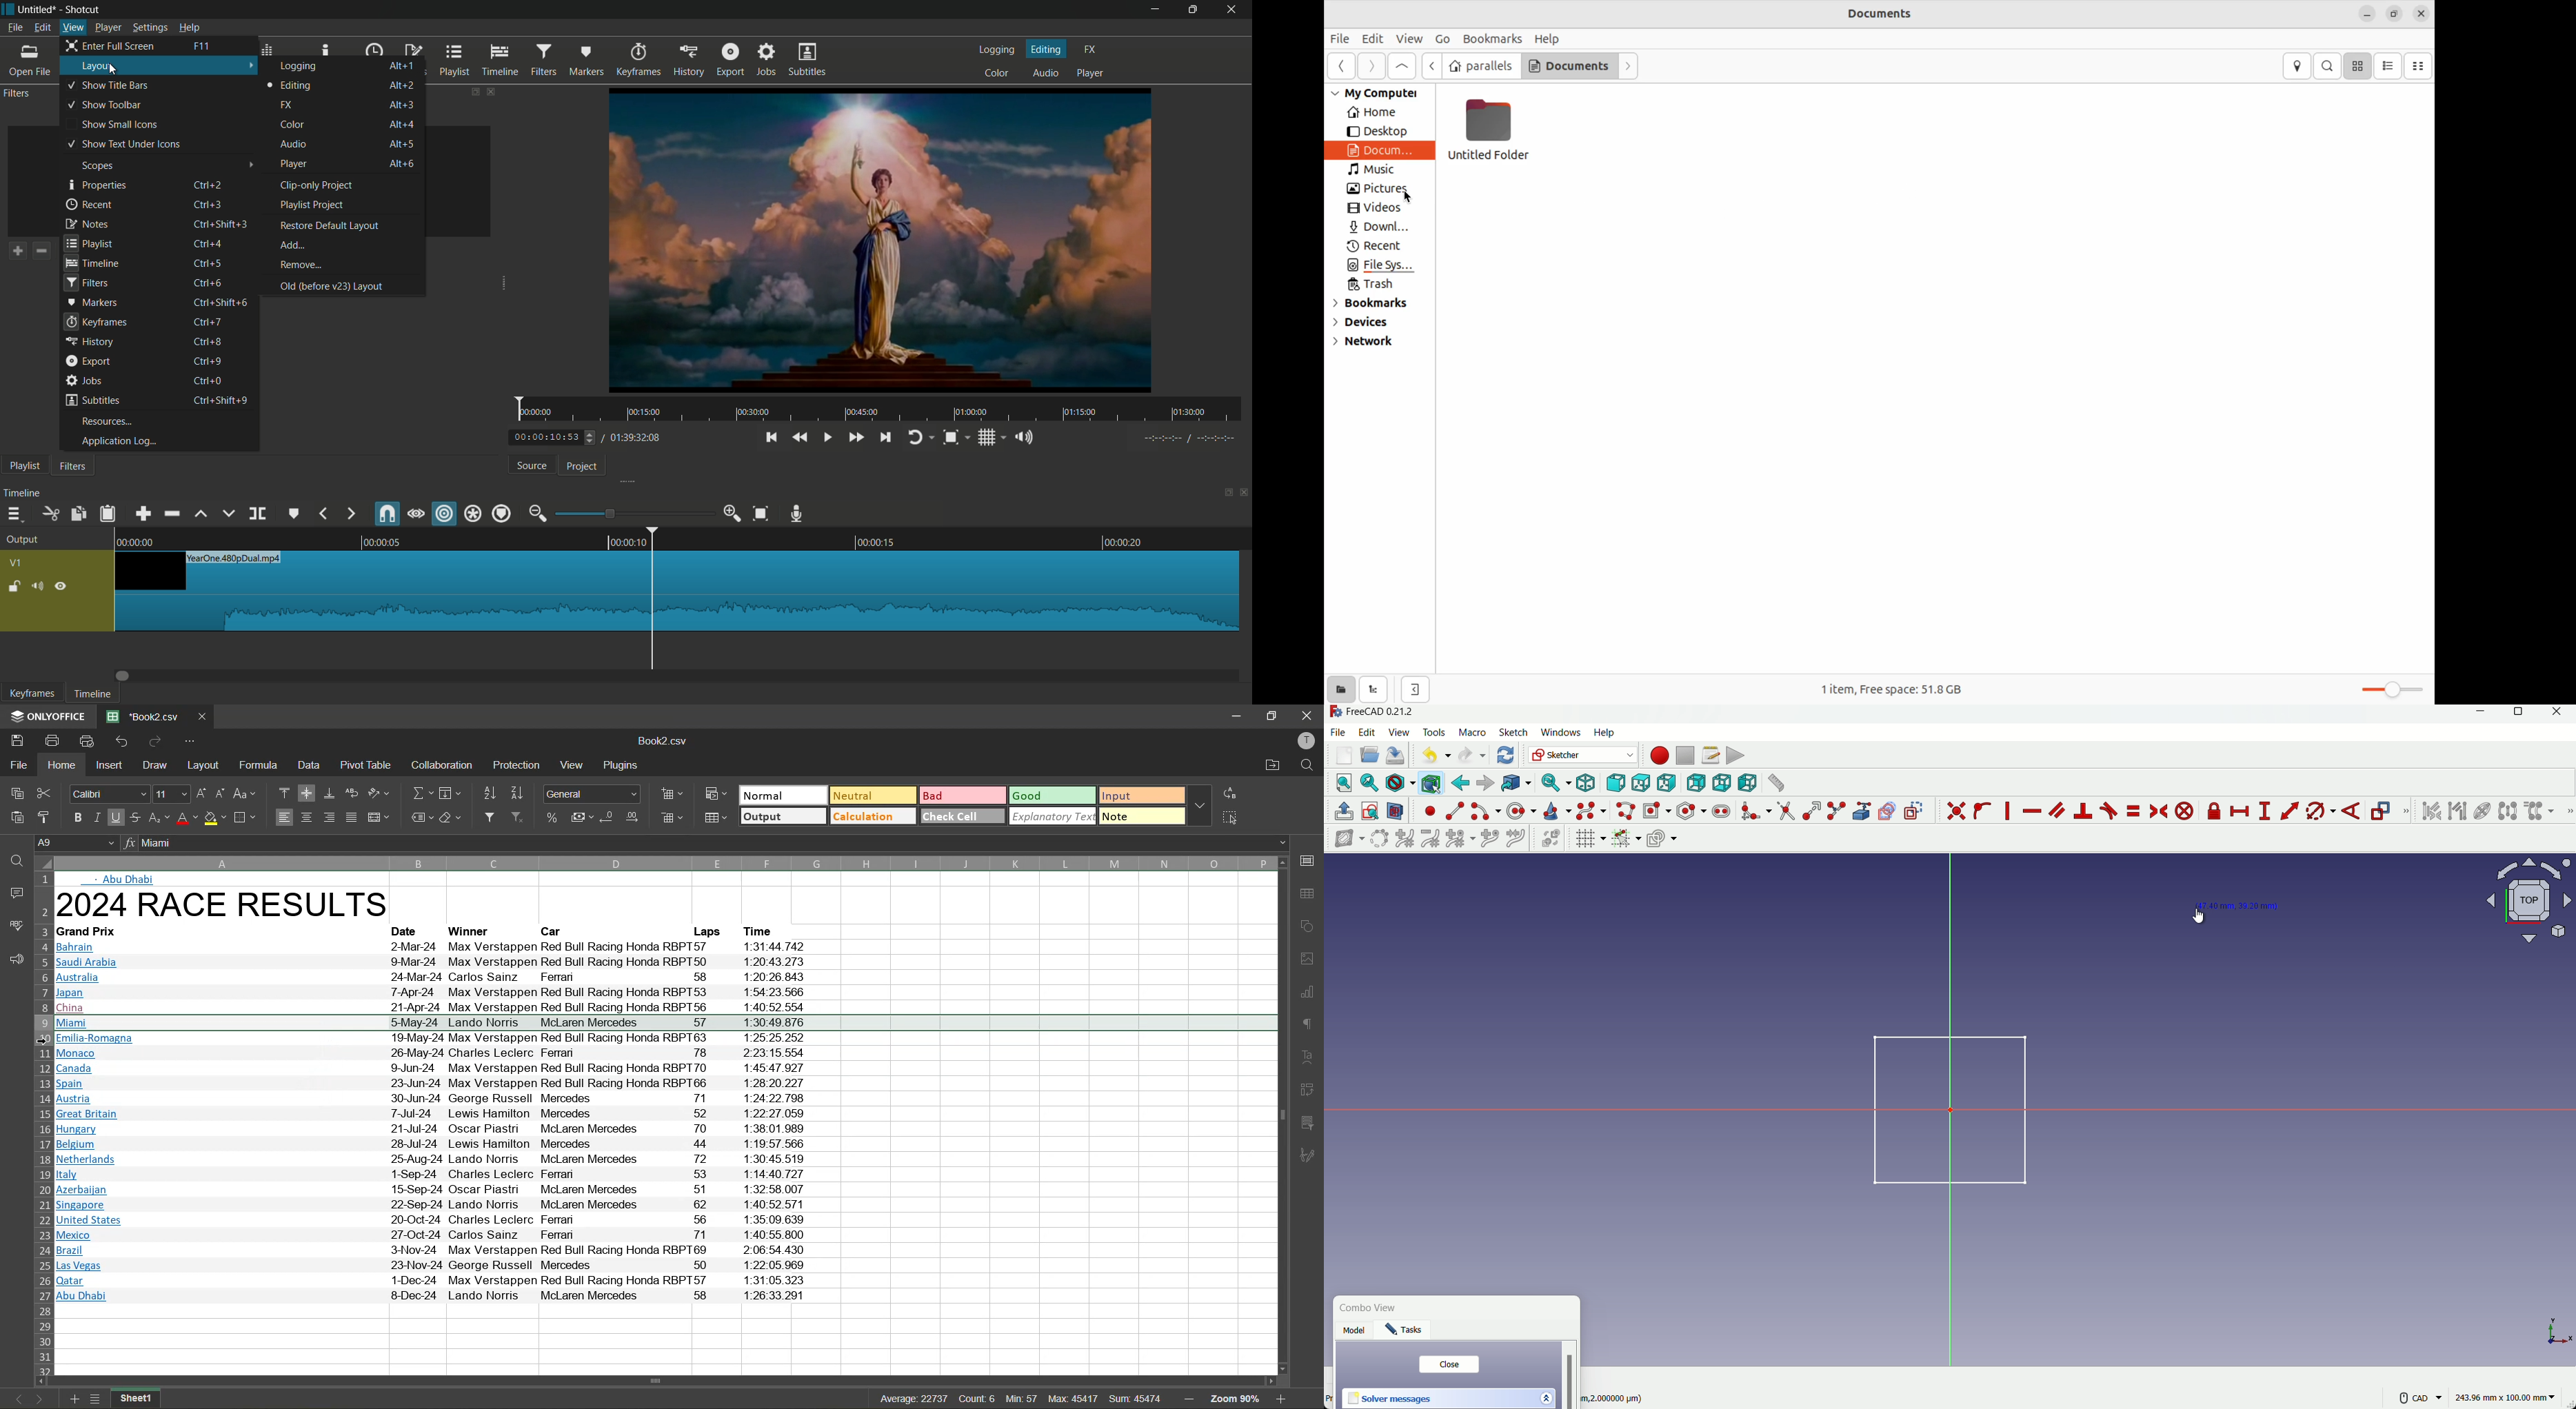  What do you see at coordinates (200, 46) in the screenshot?
I see `keyboard shortcut` at bounding box center [200, 46].